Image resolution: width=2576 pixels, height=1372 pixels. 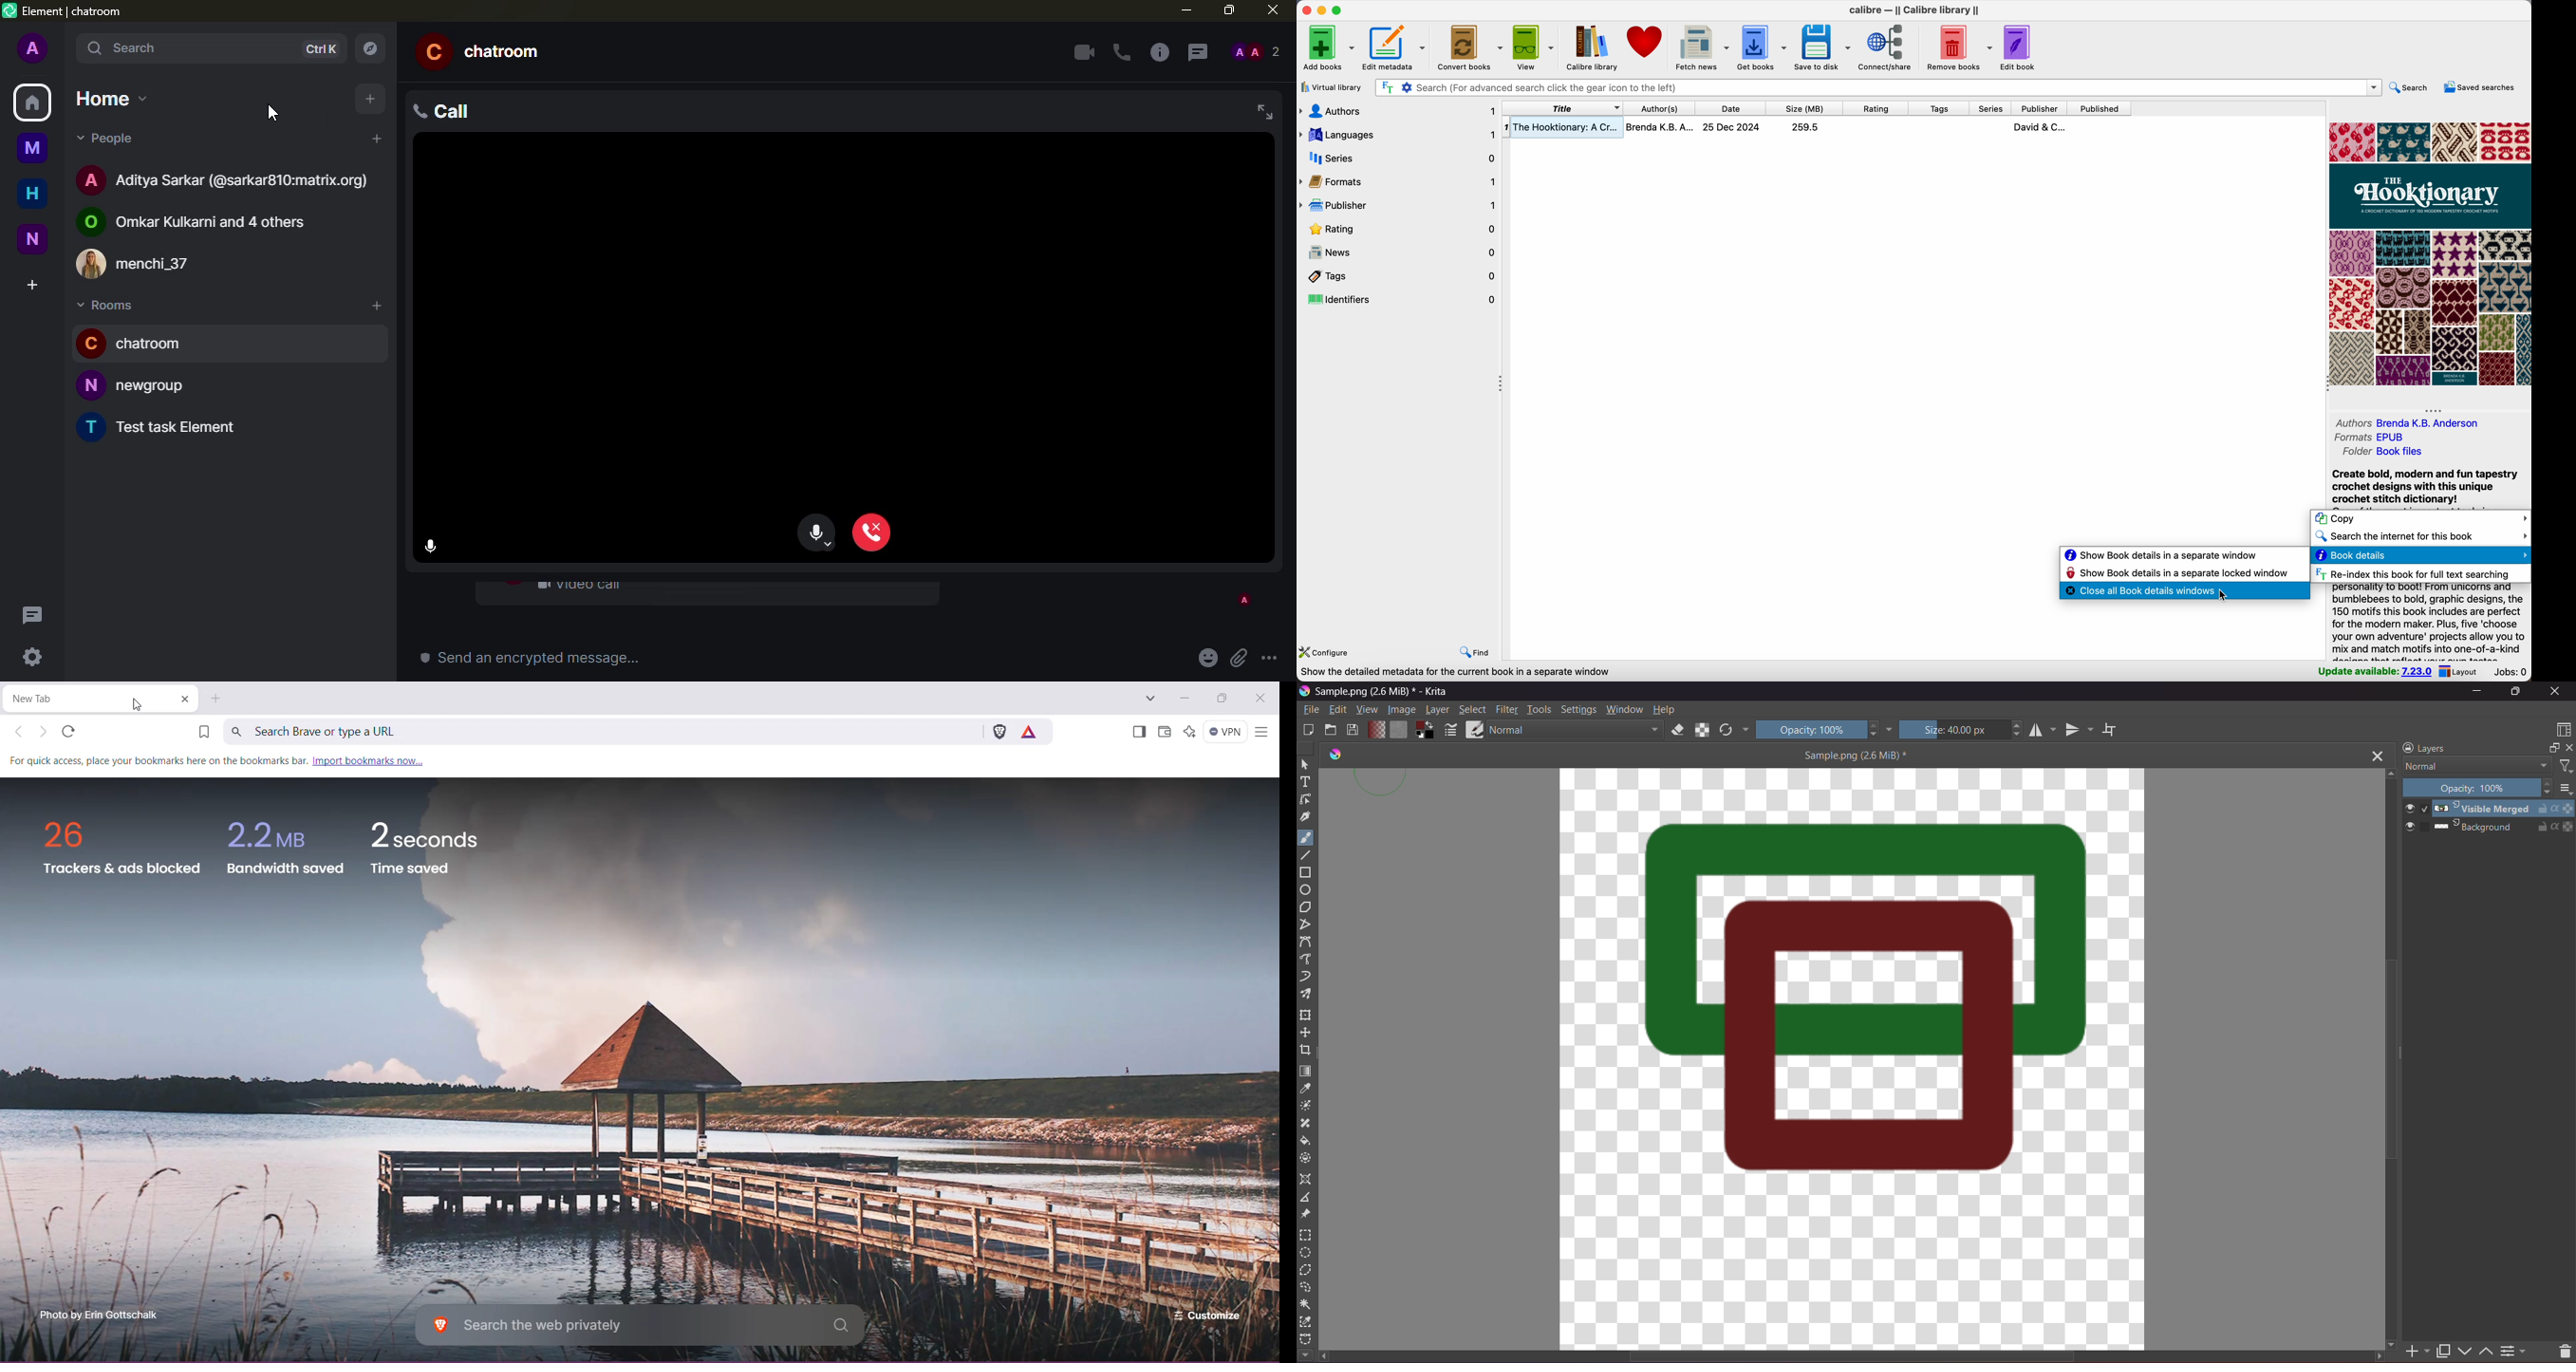 I want to click on Aditya Sarkar (@sarkar810:matrix.org), so click(x=228, y=181).